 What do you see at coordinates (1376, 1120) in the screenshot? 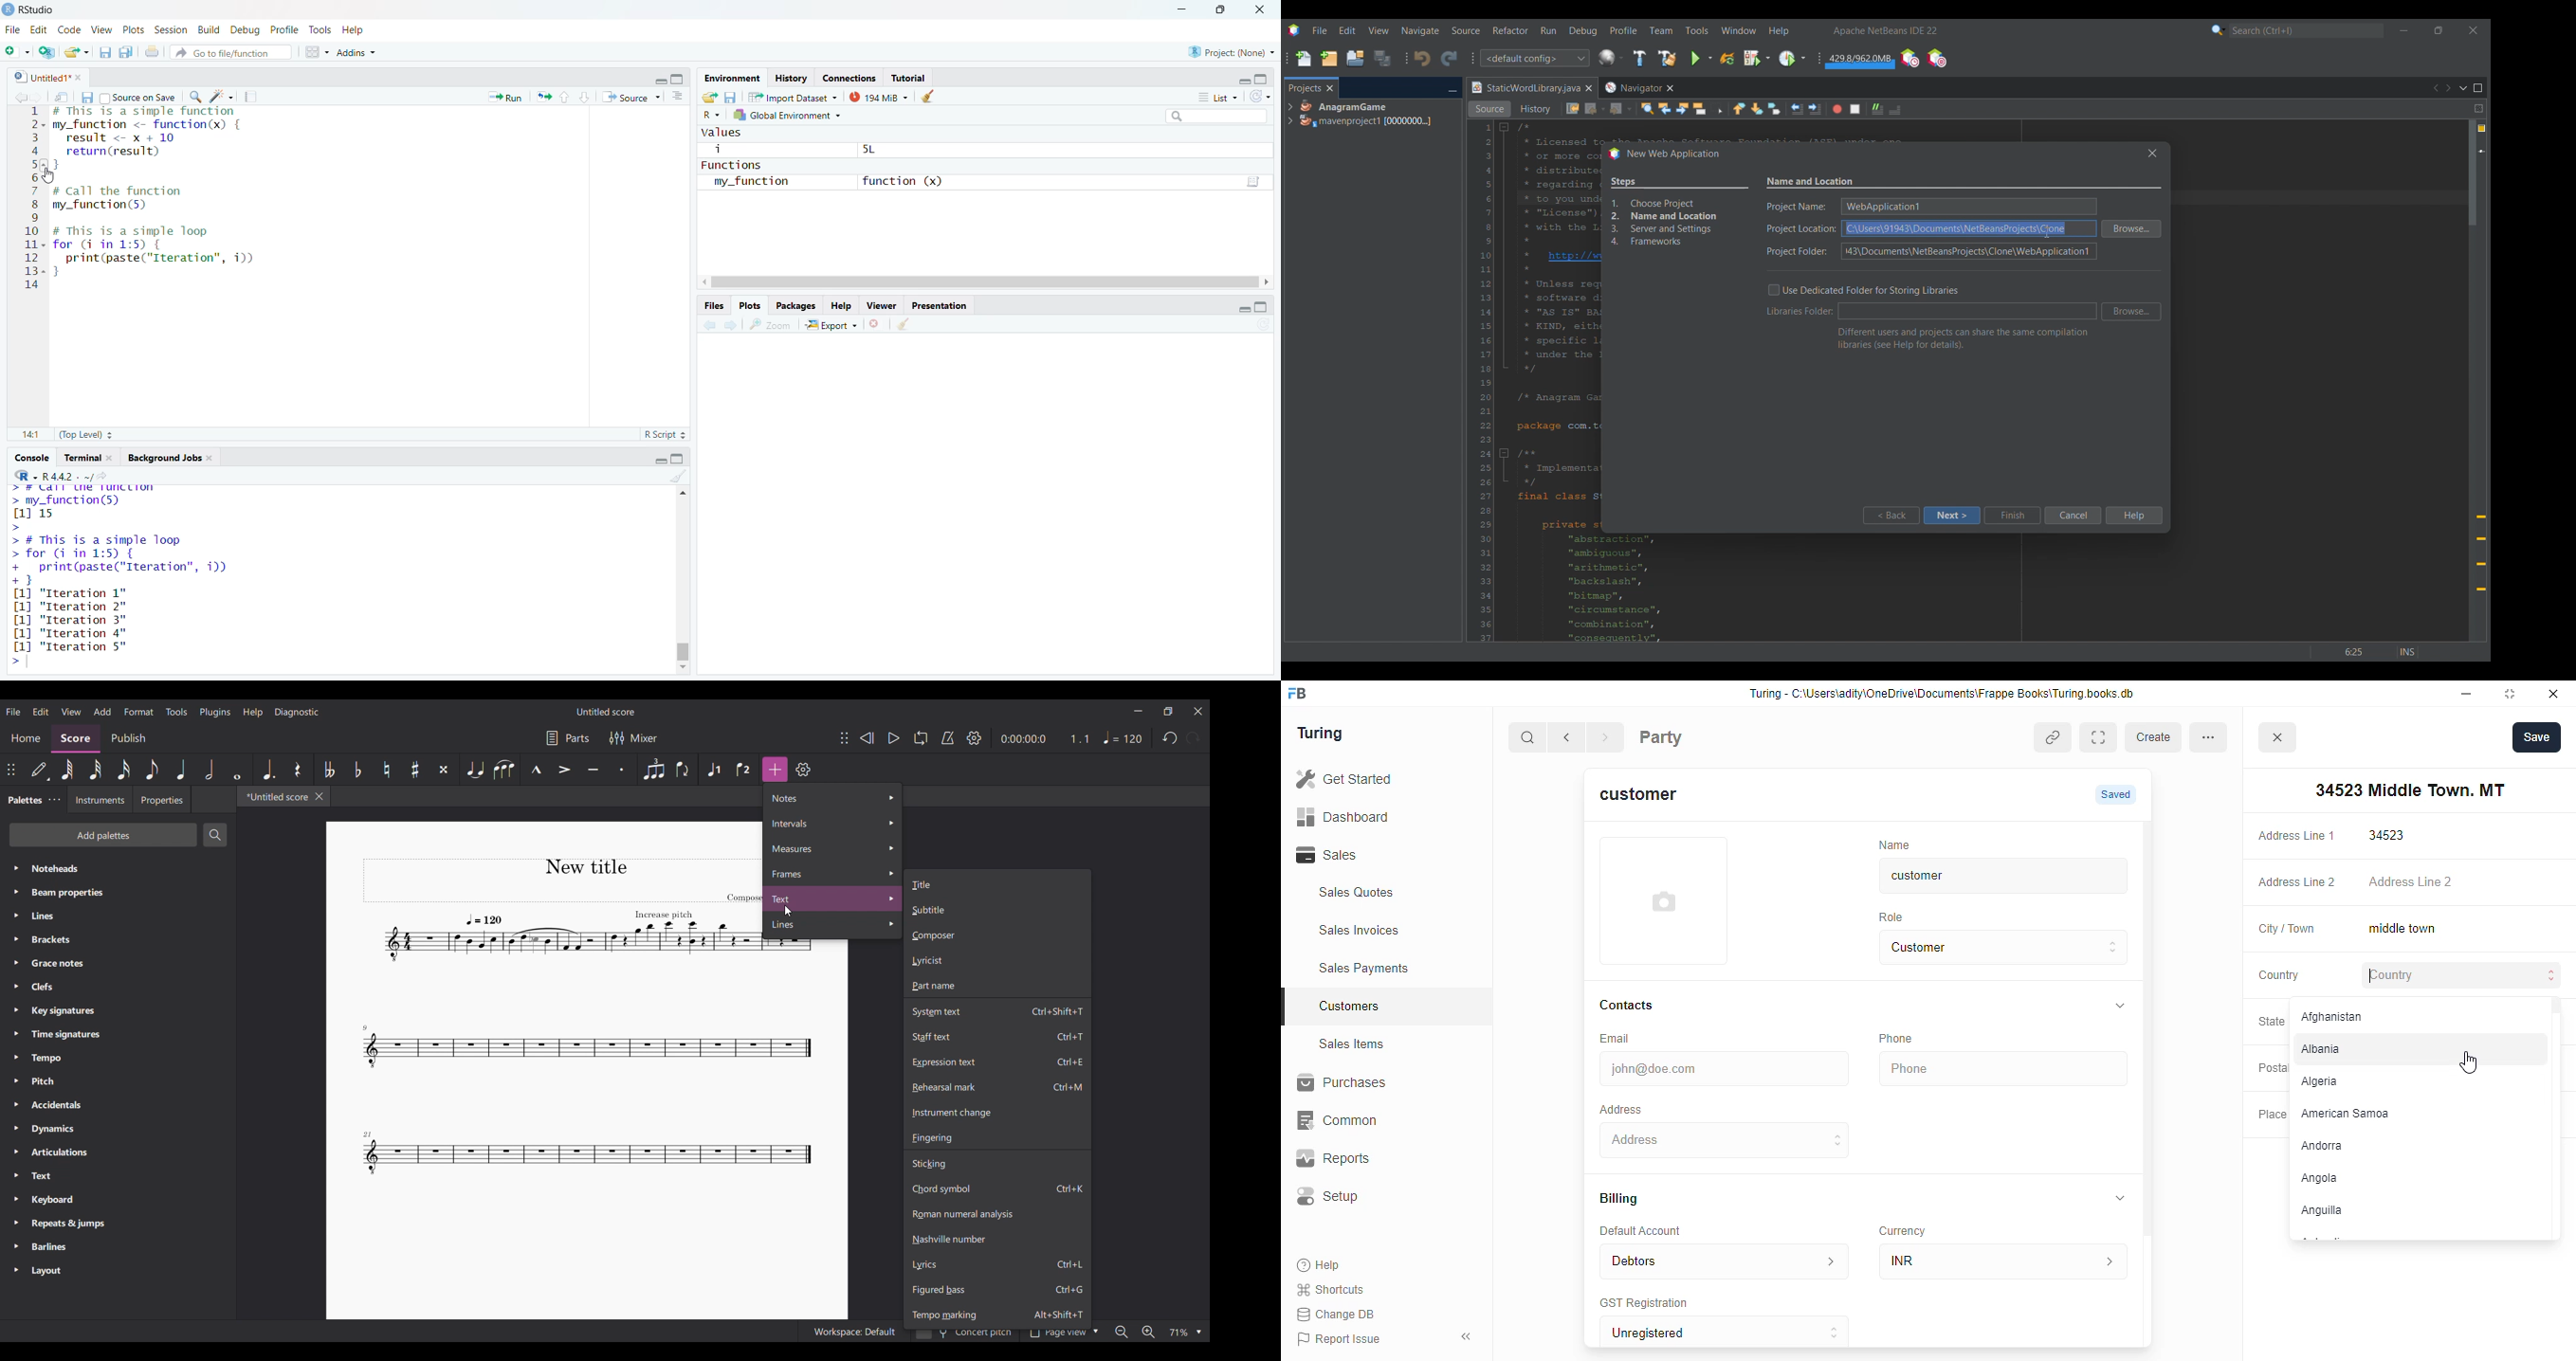
I see `‘Common` at bounding box center [1376, 1120].